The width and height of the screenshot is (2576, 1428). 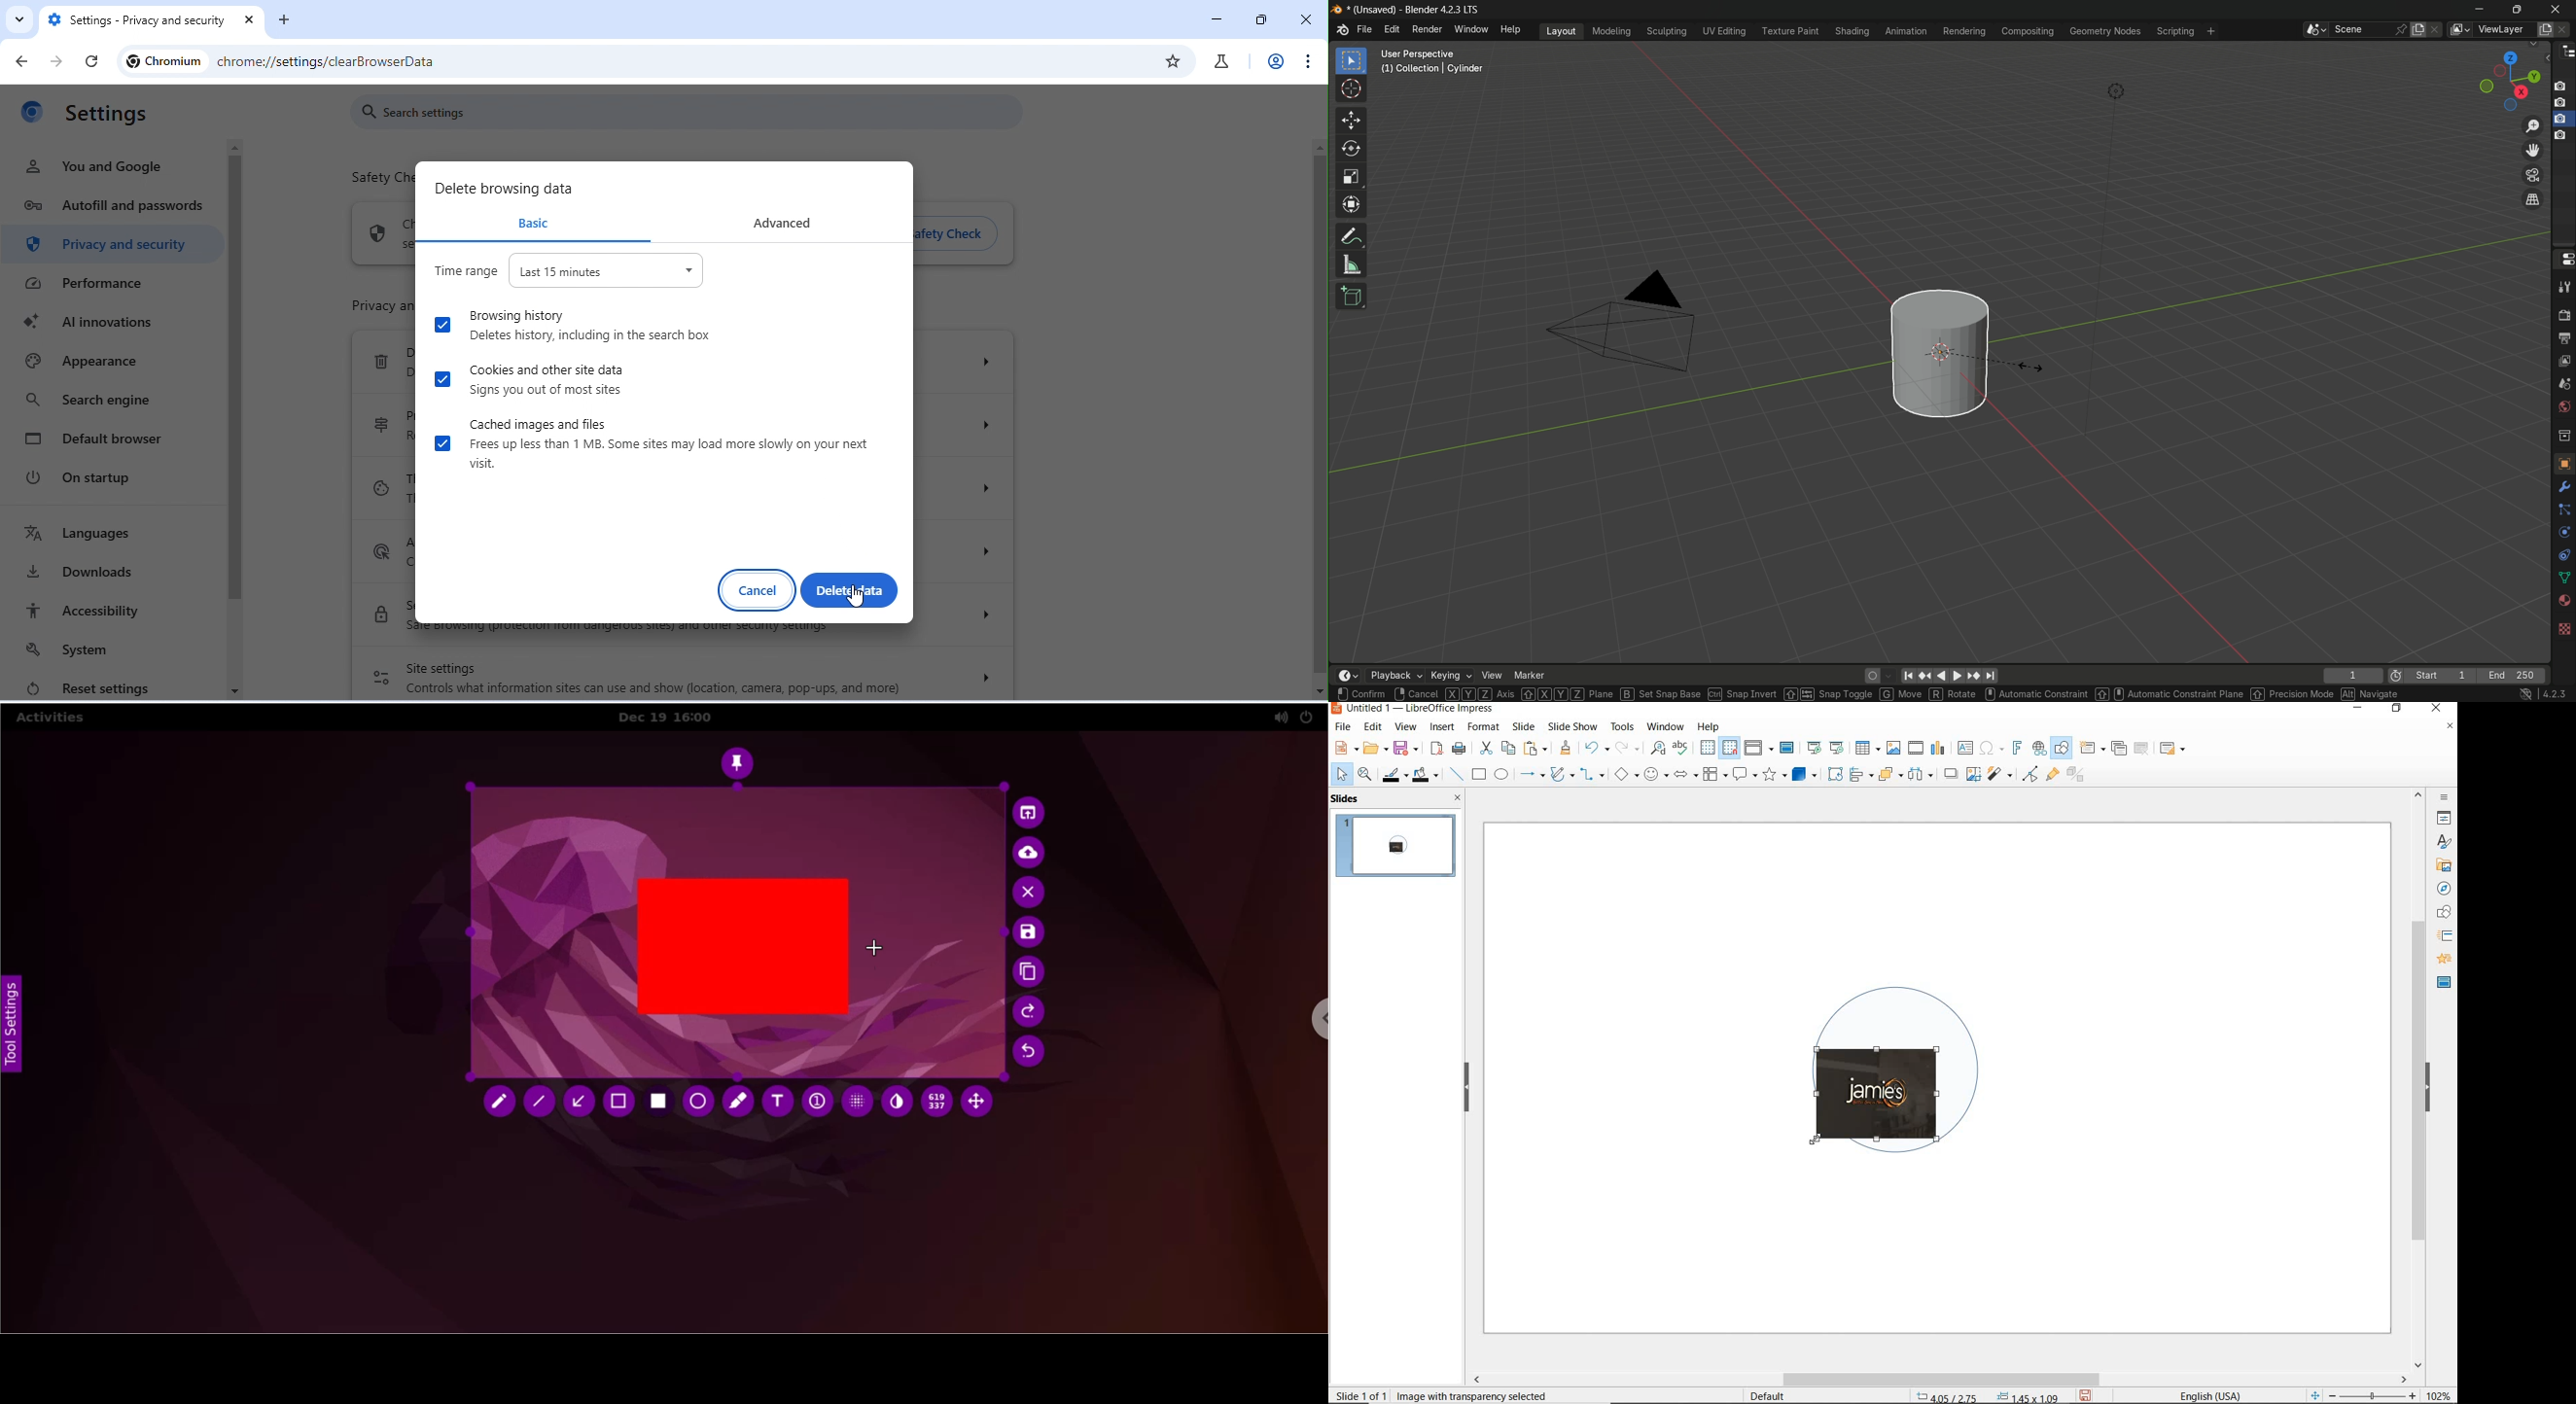 What do you see at coordinates (990, 361) in the screenshot?
I see `drop down` at bounding box center [990, 361].